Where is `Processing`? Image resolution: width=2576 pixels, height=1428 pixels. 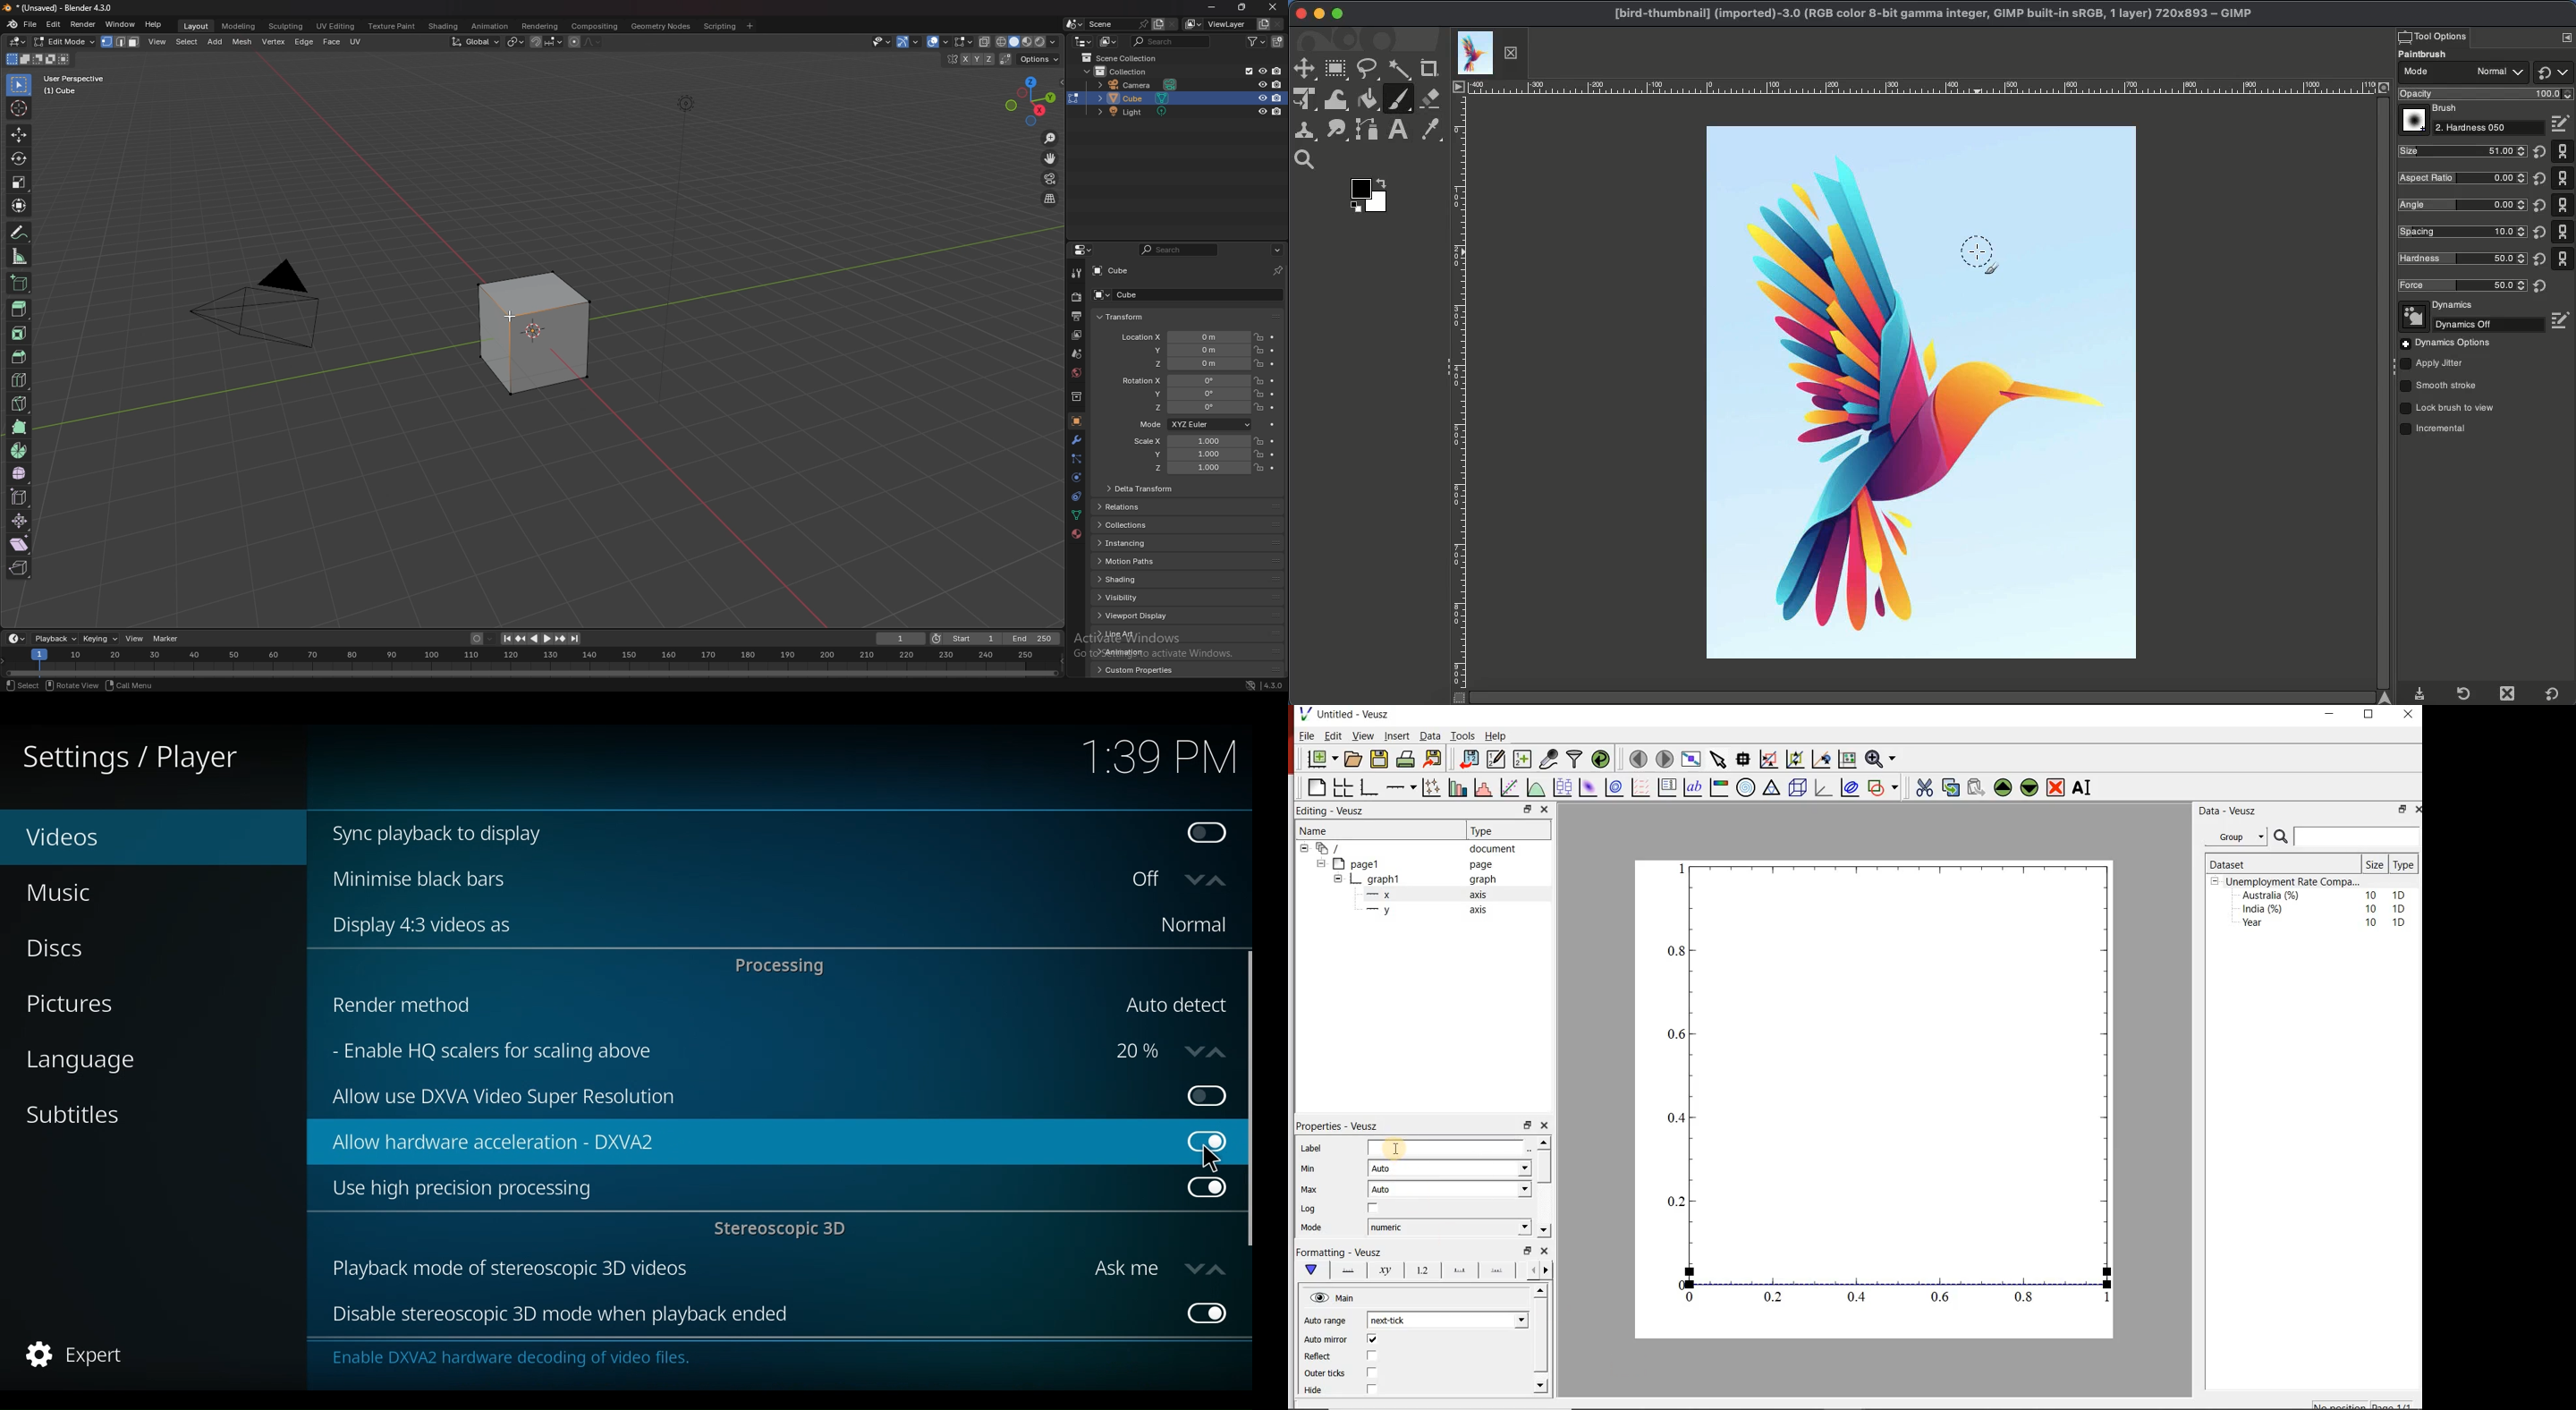
Processing is located at coordinates (784, 965).